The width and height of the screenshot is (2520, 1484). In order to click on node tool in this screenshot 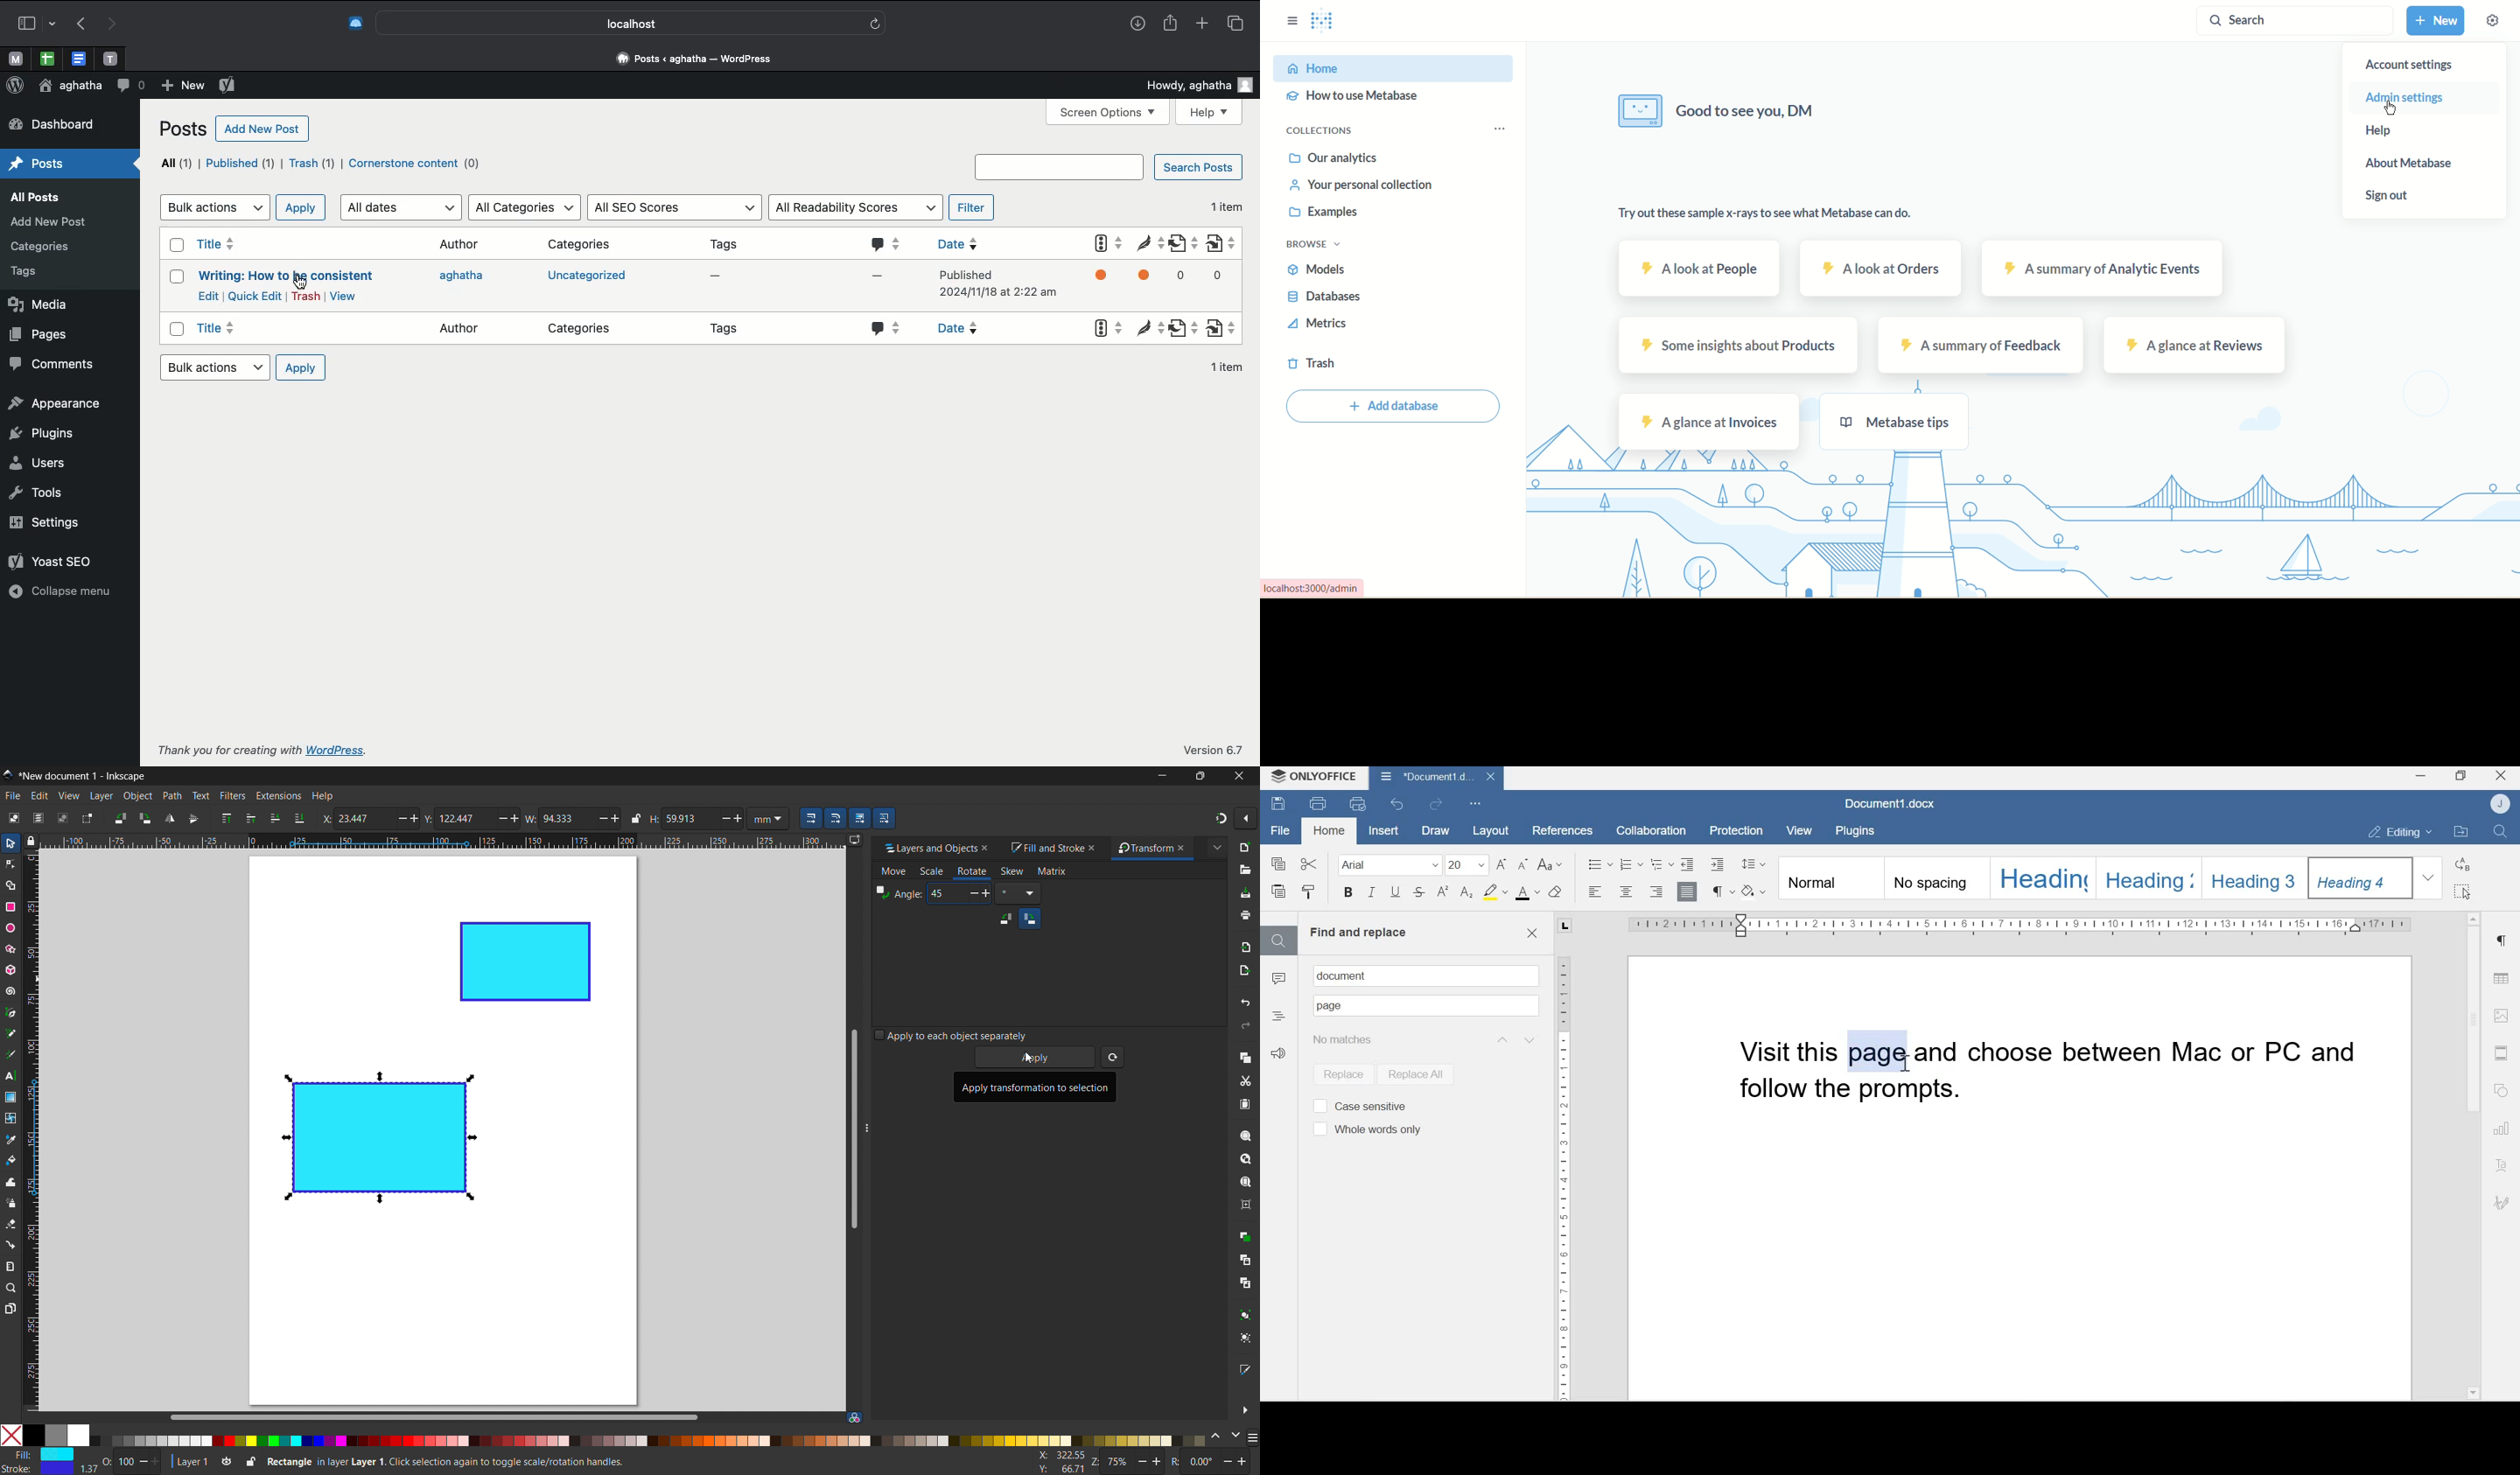, I will do `click(10, 863)`.